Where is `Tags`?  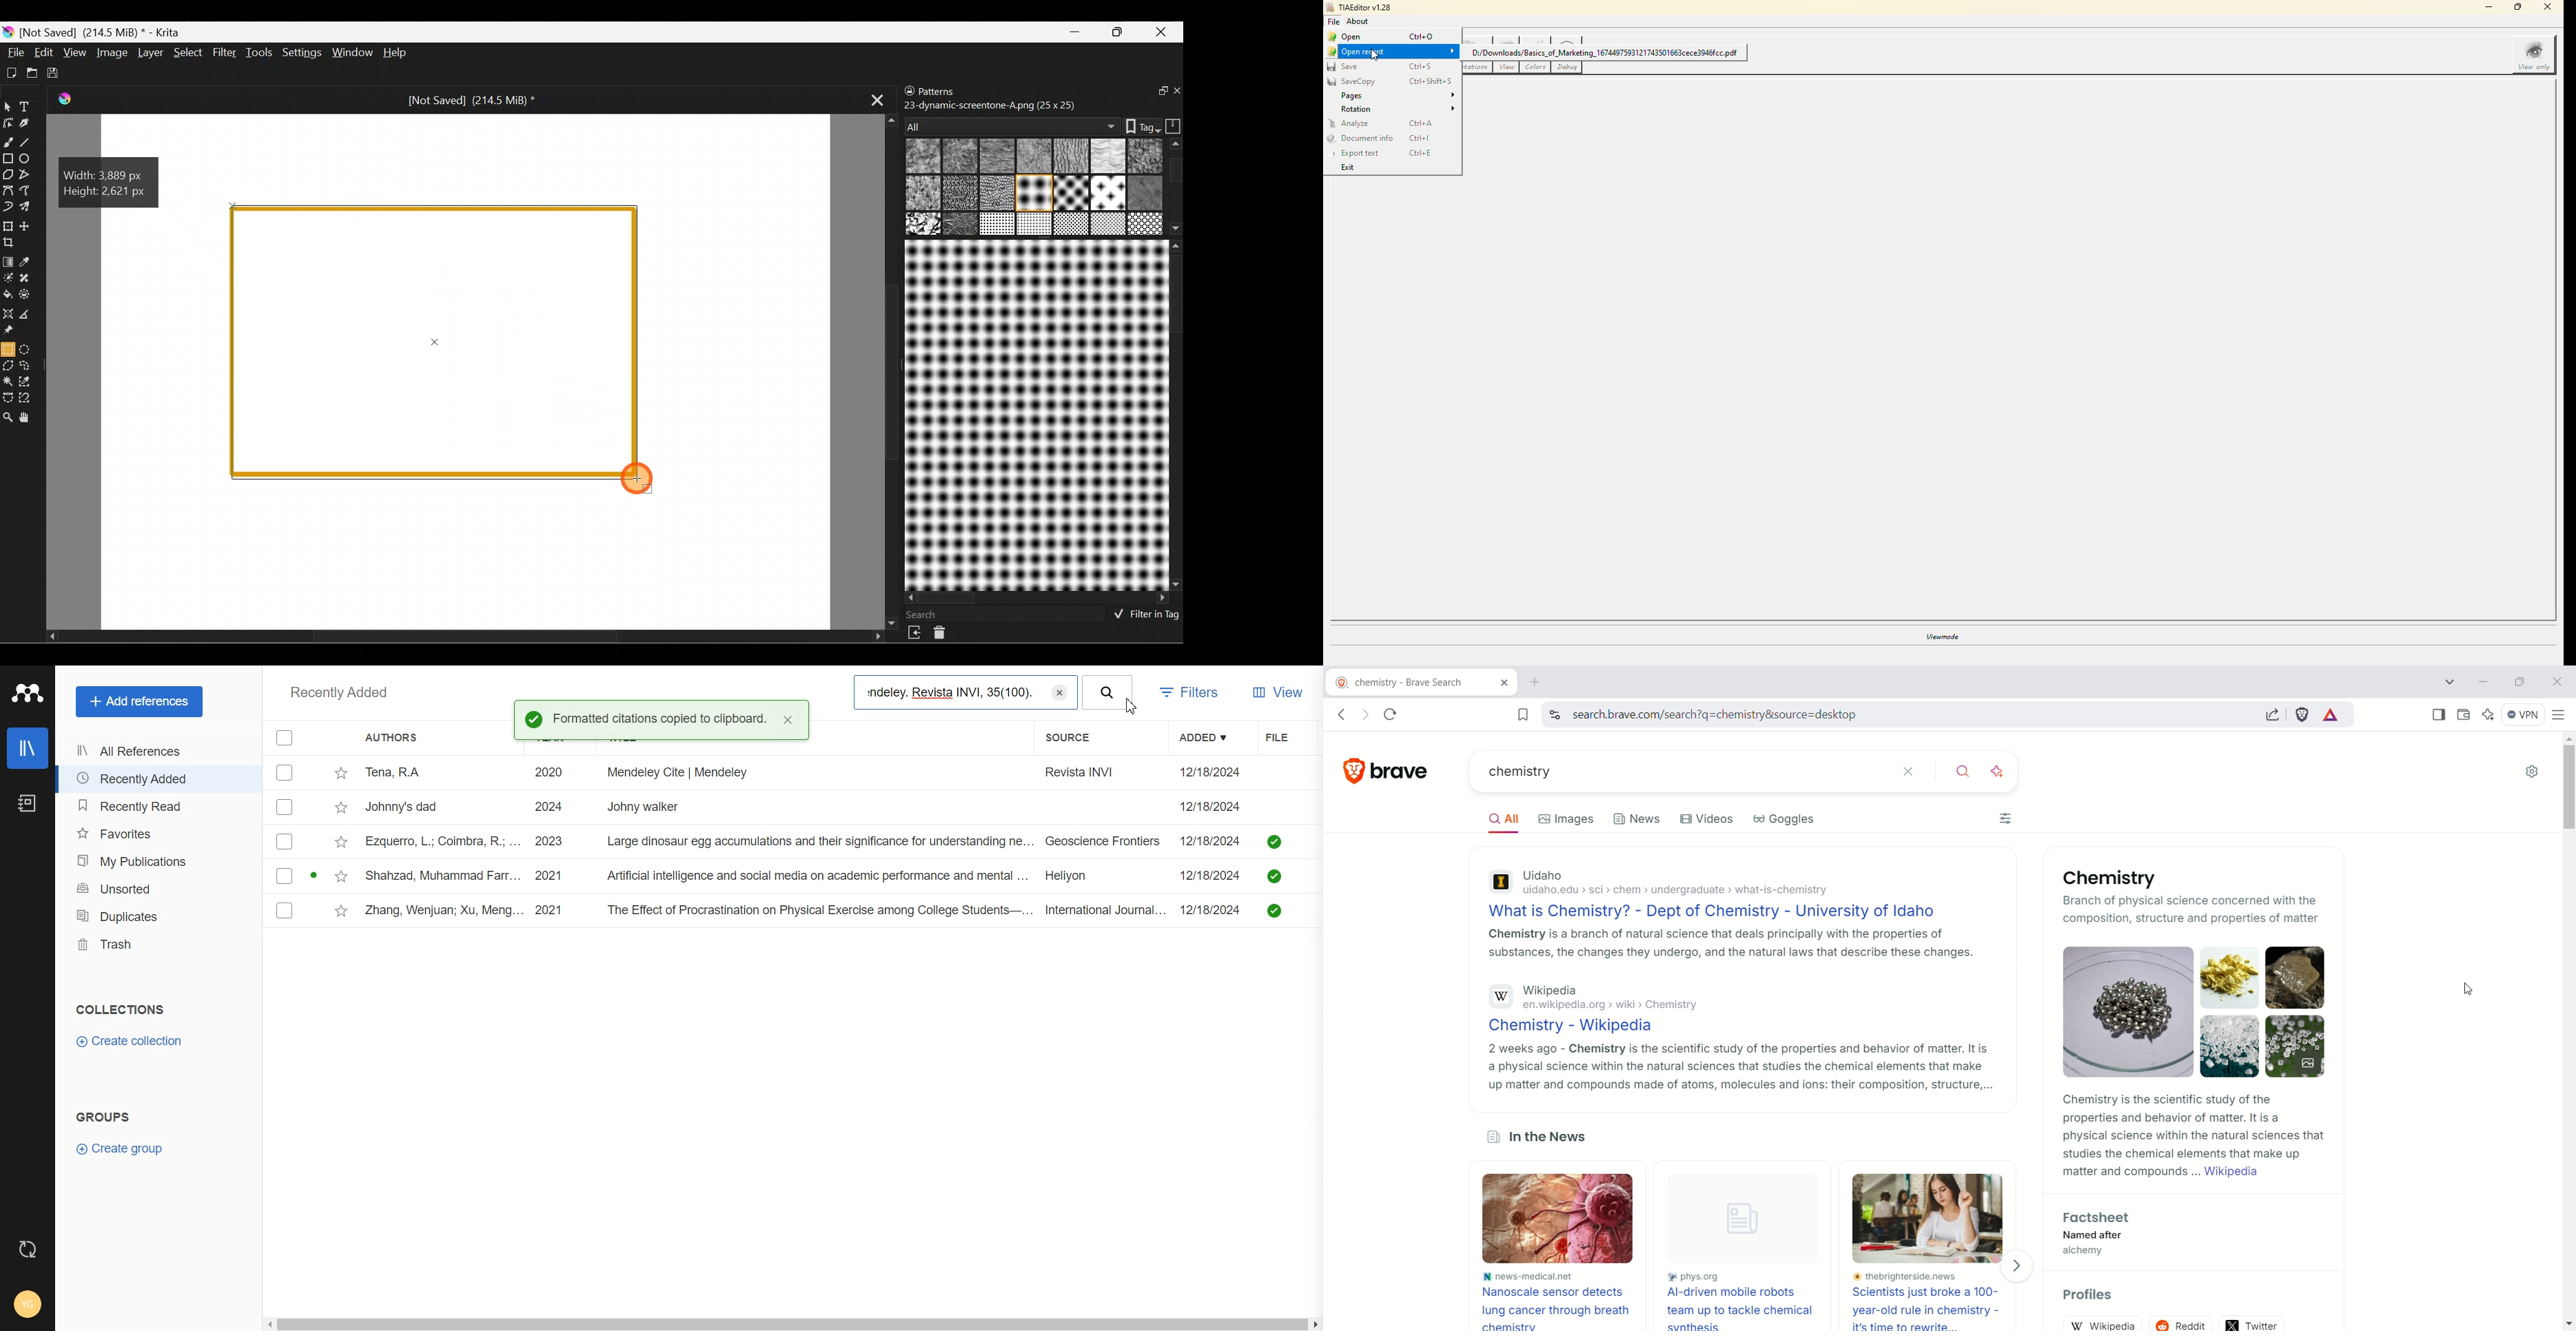 Tags is located at coordinates (1137, 125).